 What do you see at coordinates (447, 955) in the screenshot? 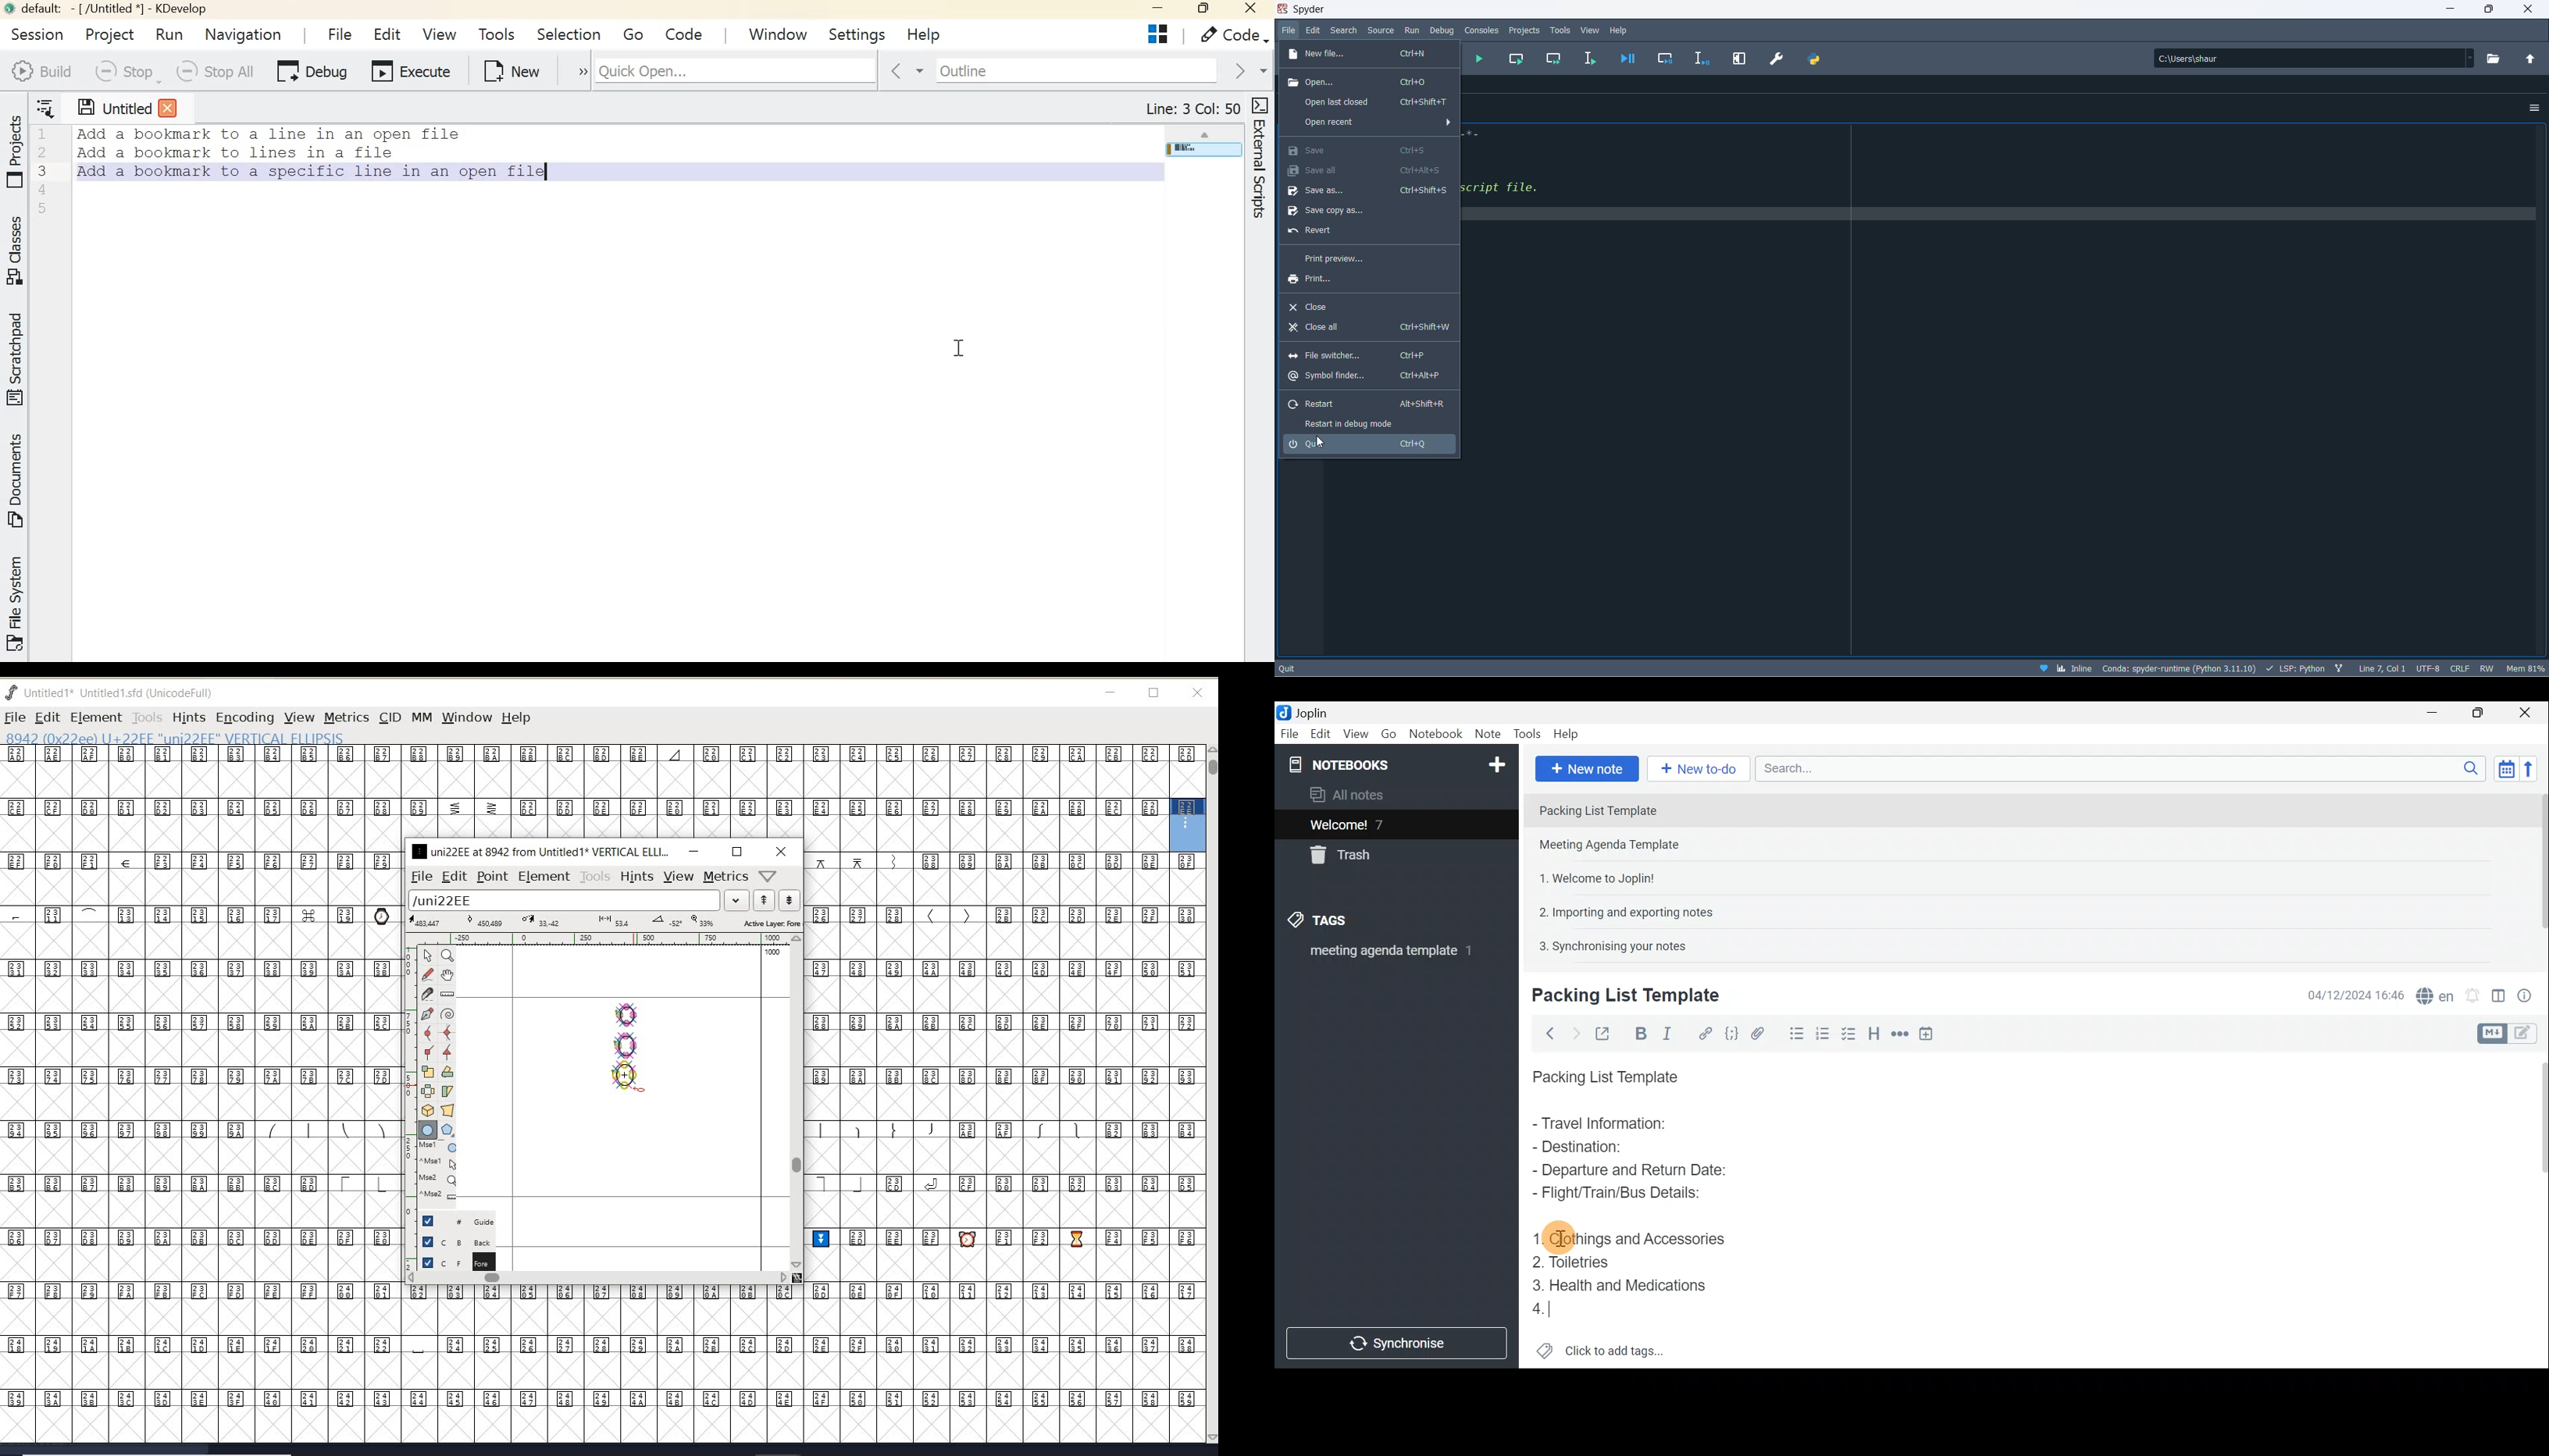
I see `magnify` at bounding box center [447, 955].